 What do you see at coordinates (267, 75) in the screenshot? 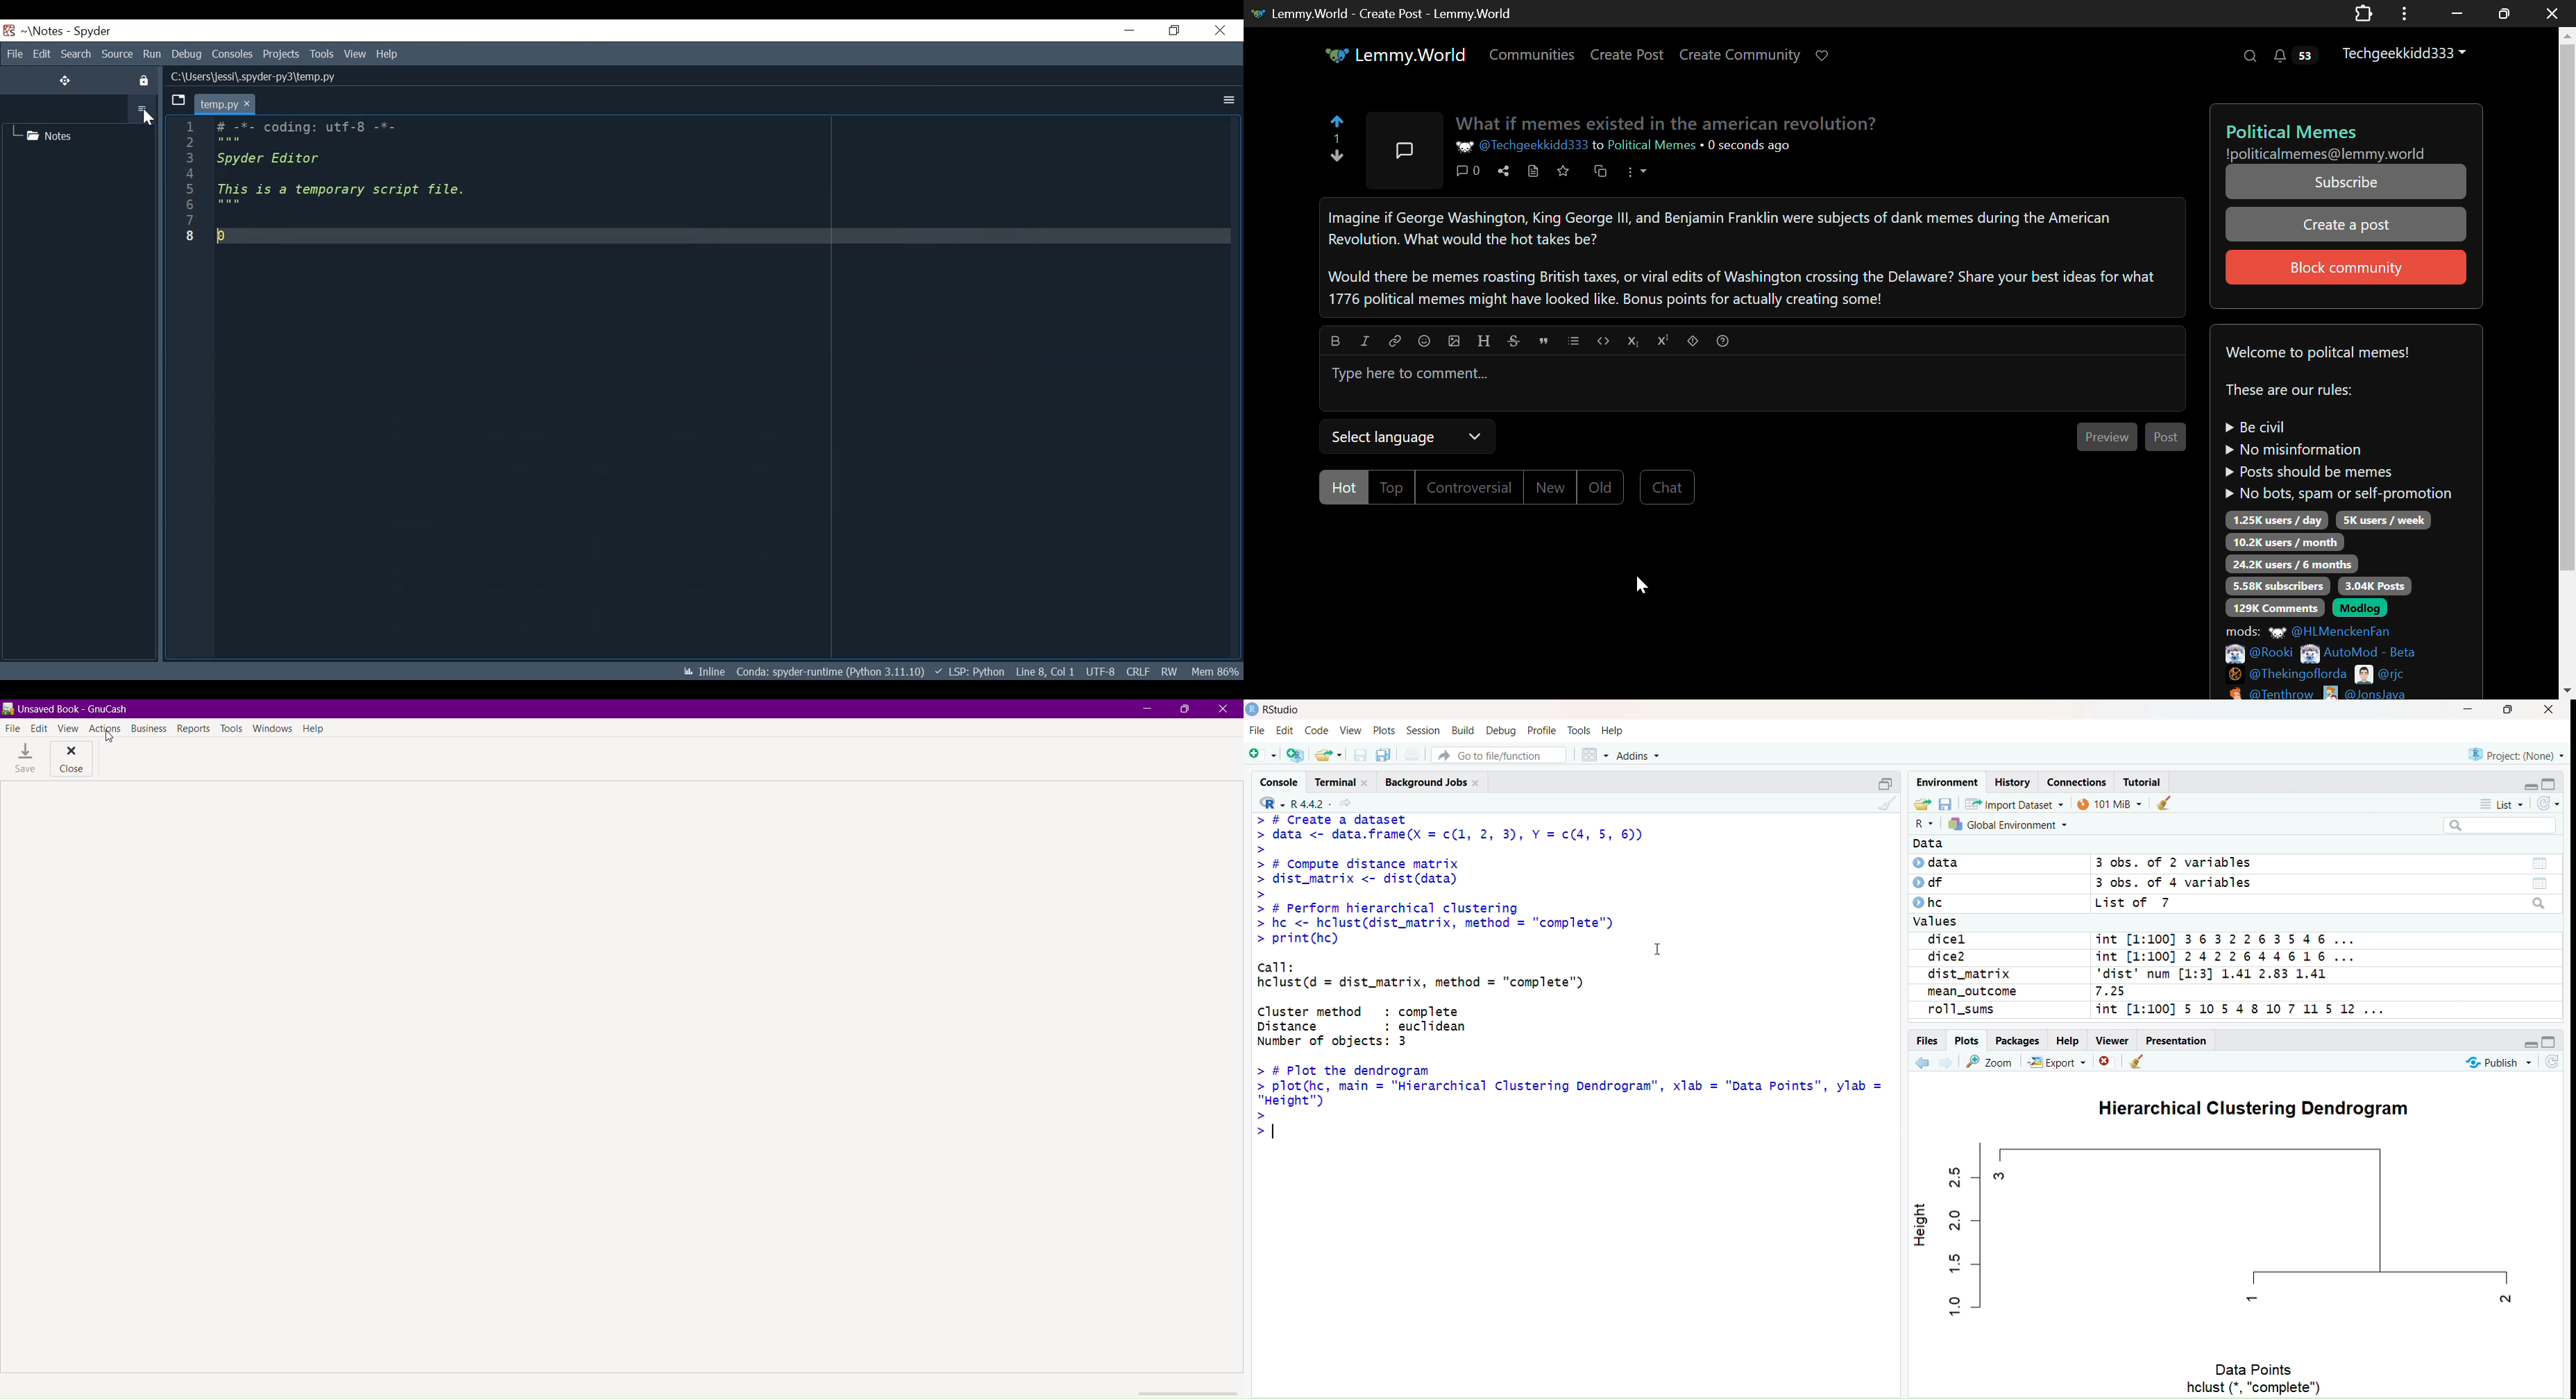
I see `C:\Users\jessi\.spyder-pys\temp.py` at bounding box center [267, 75].